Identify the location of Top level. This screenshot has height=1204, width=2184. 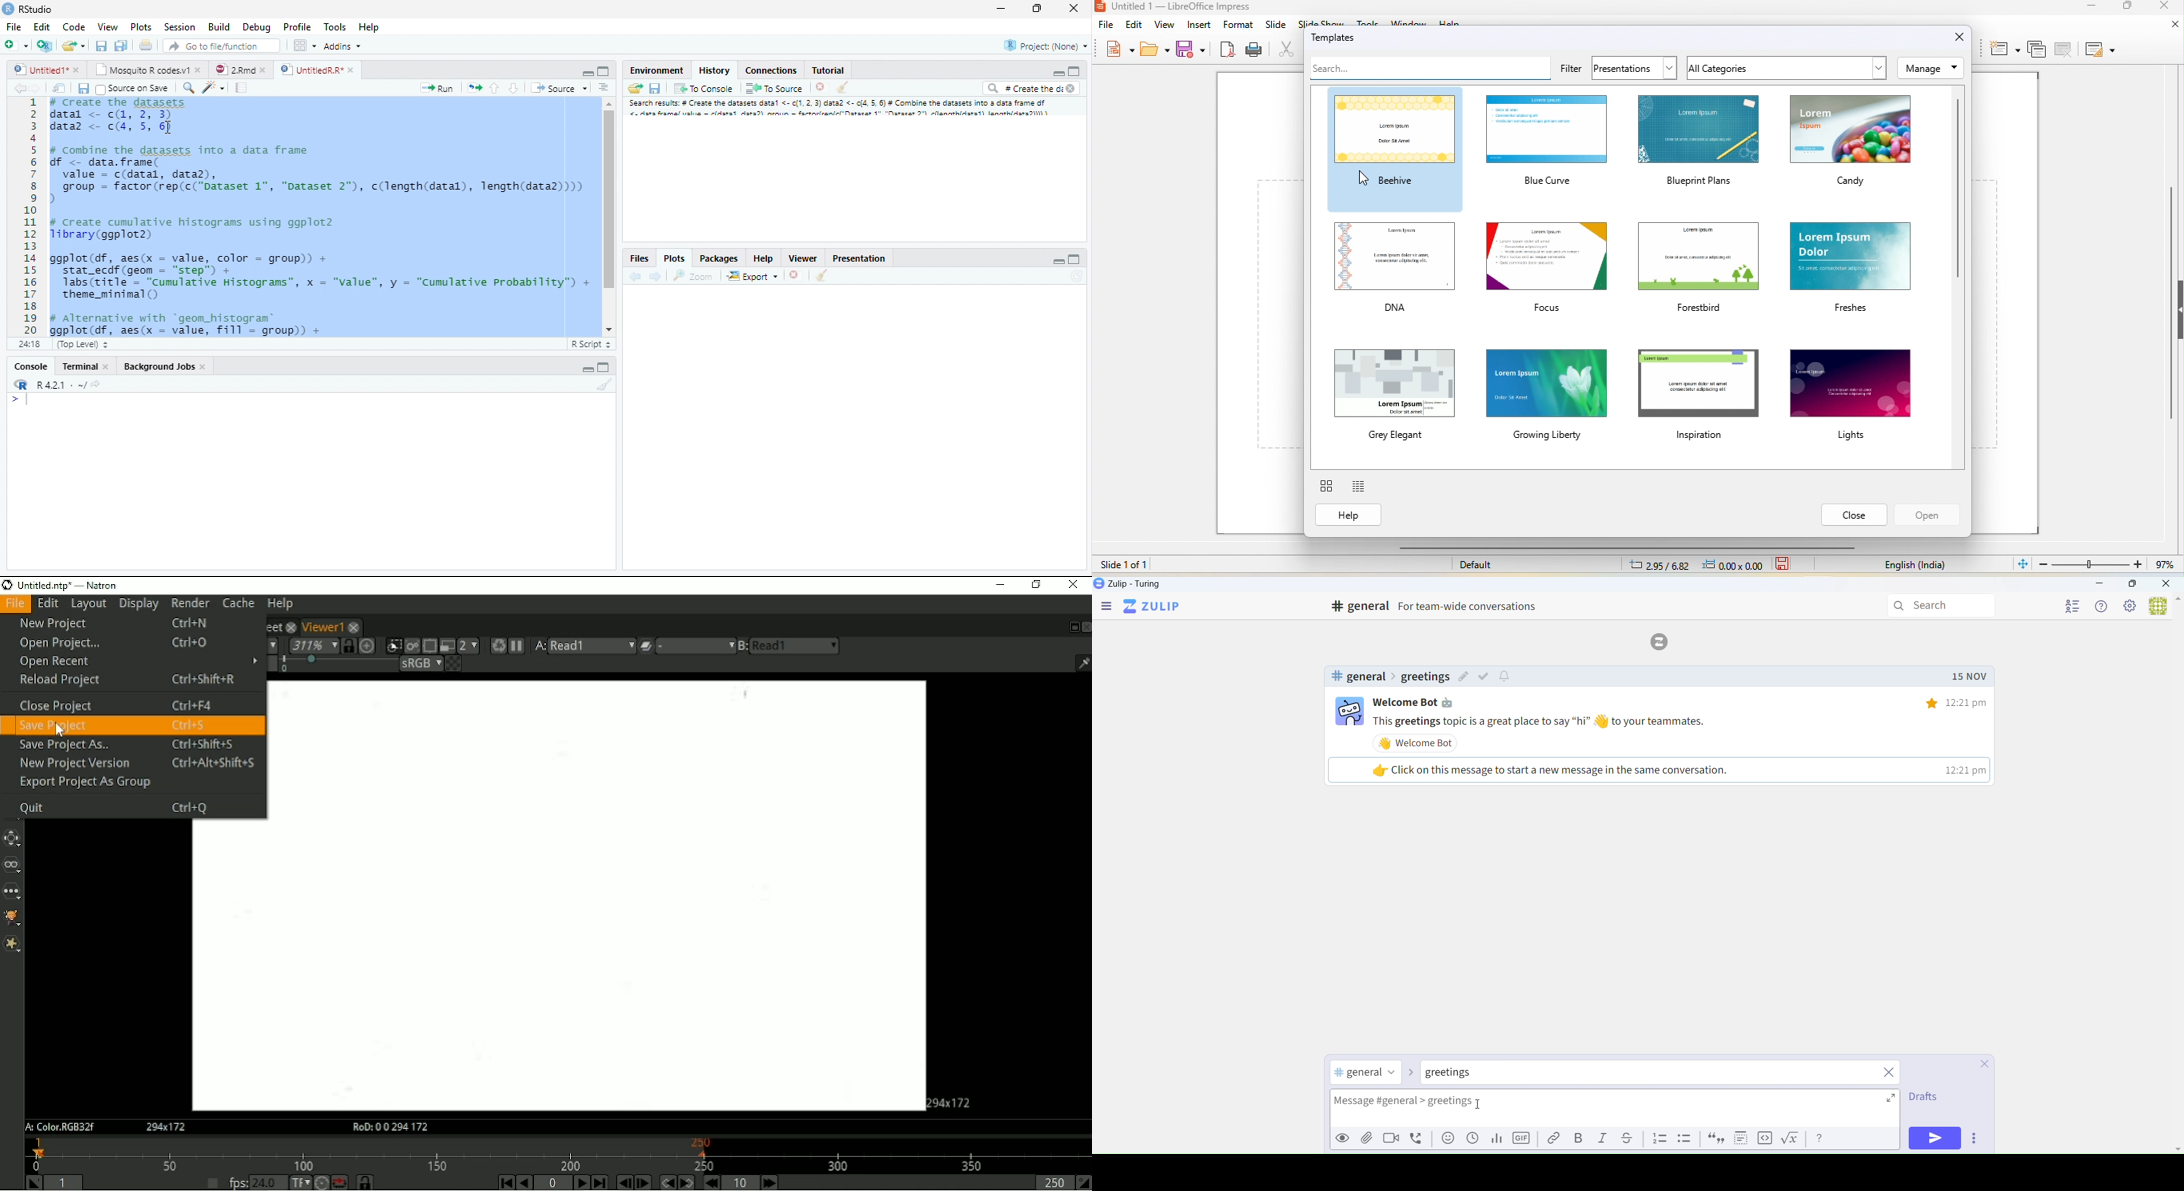
(84, 343).